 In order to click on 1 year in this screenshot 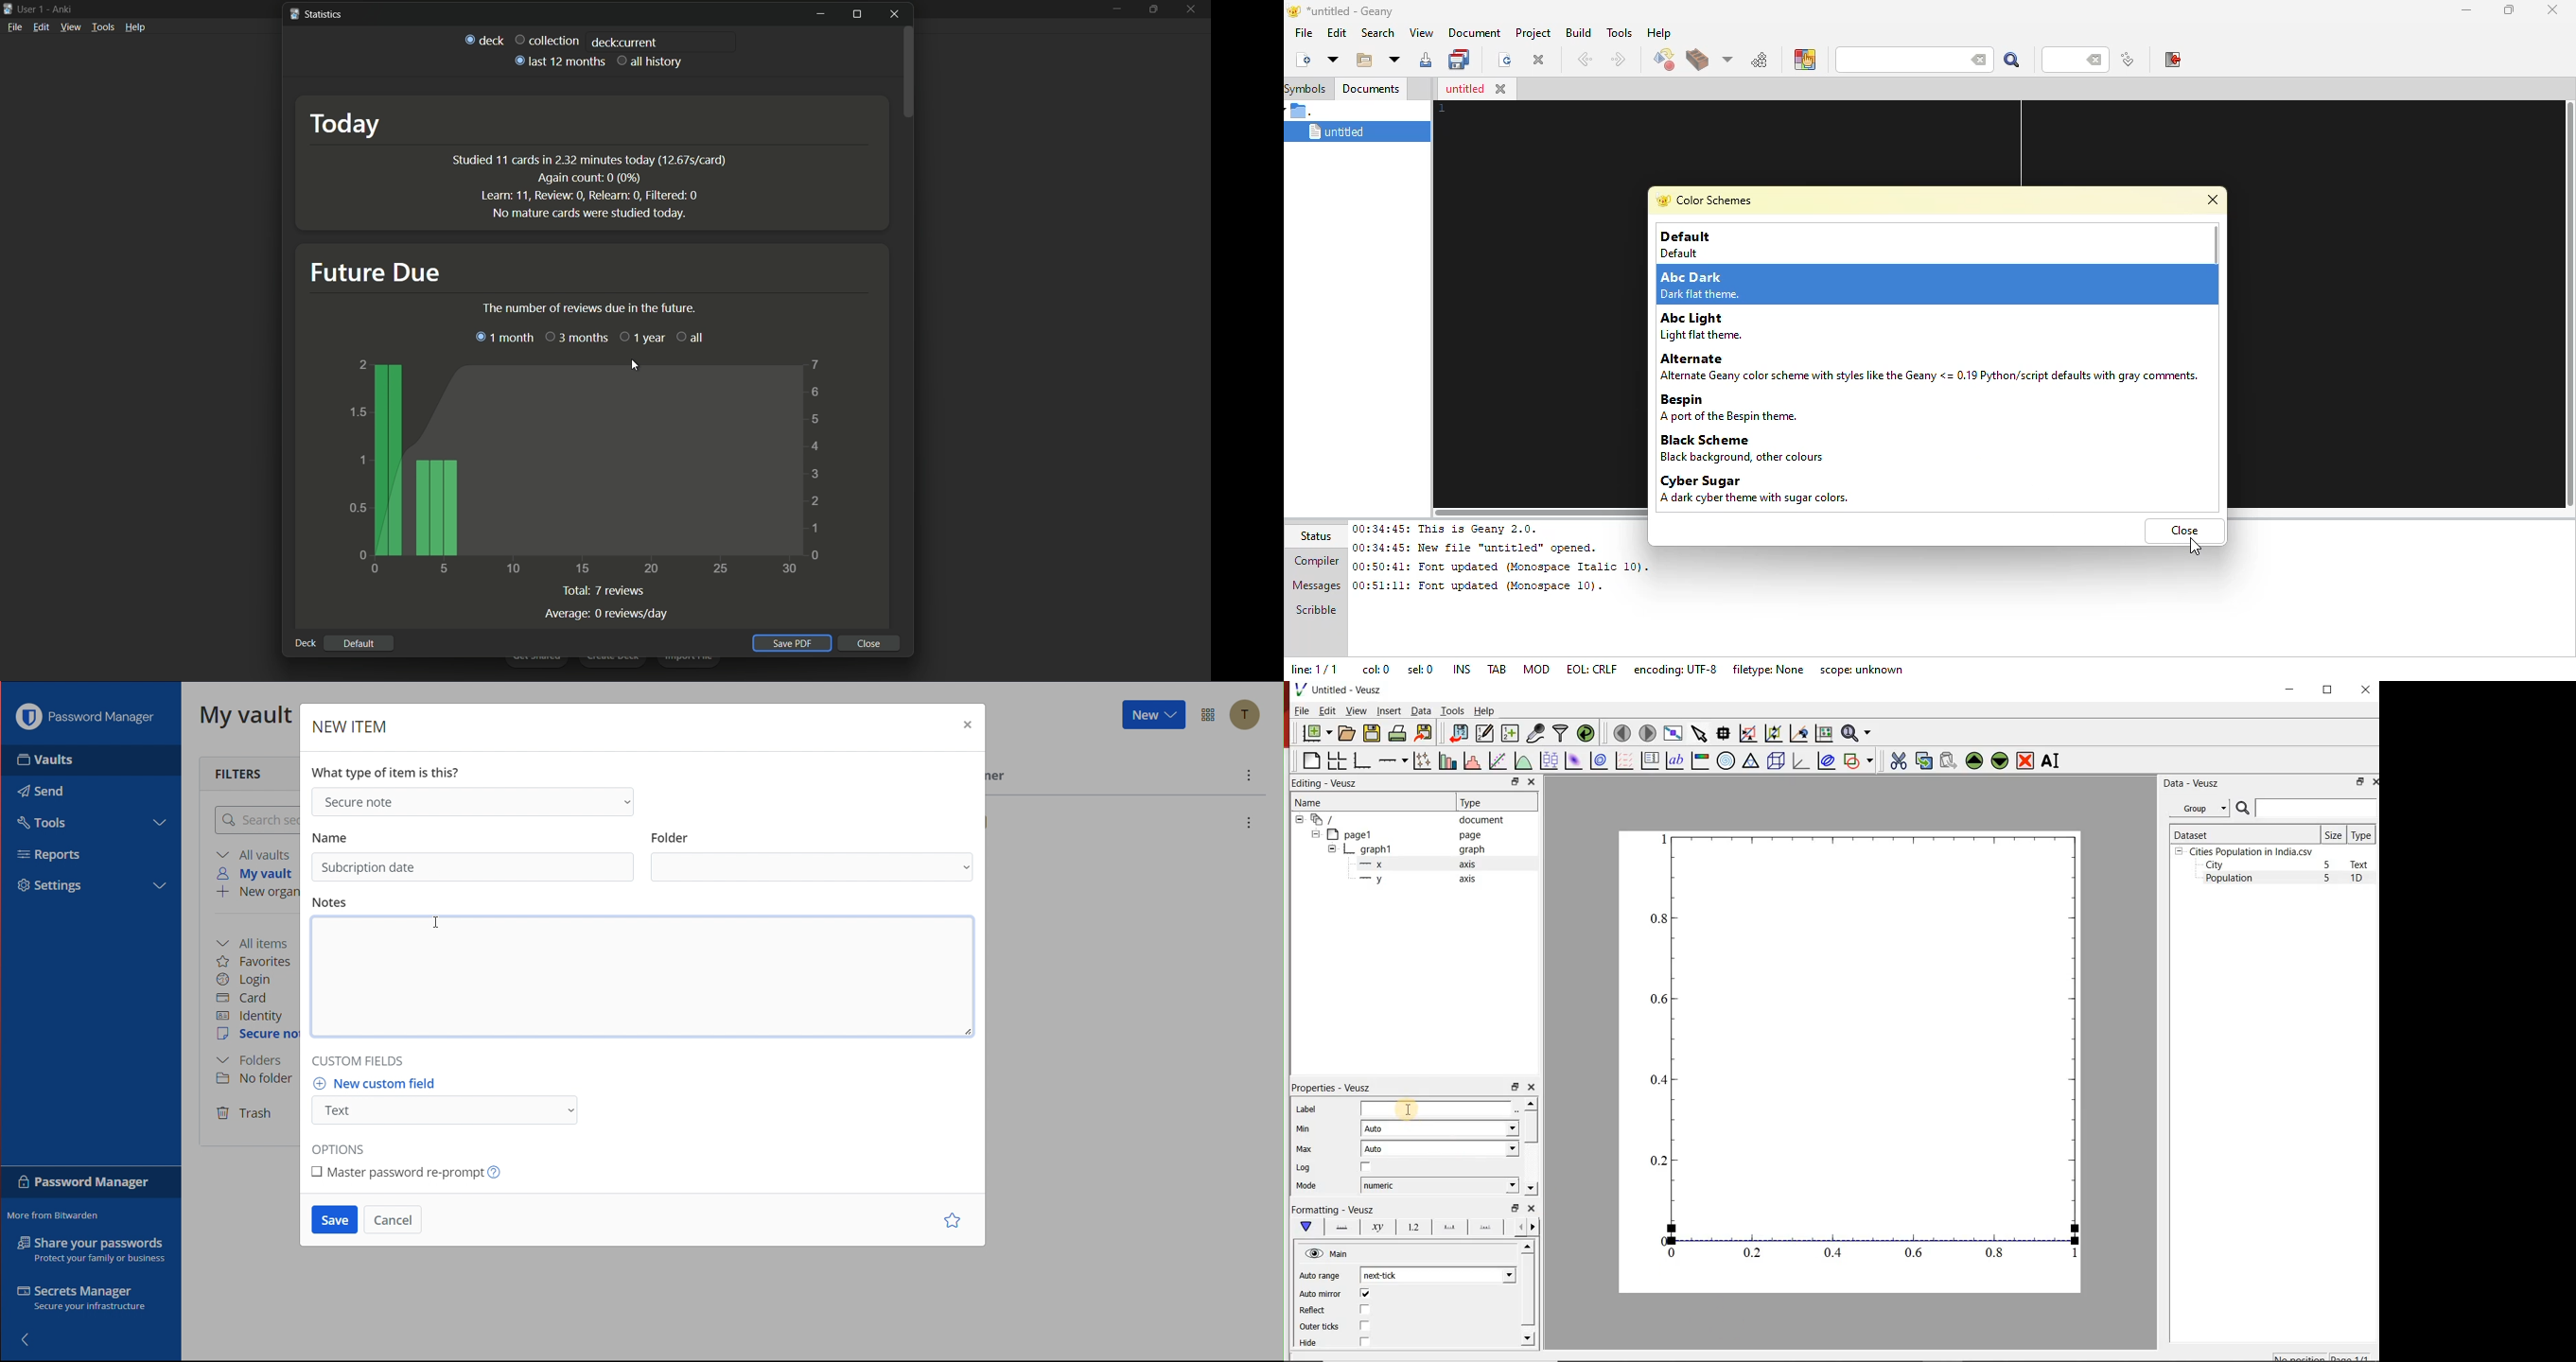, I will do `click(640, 337)`.